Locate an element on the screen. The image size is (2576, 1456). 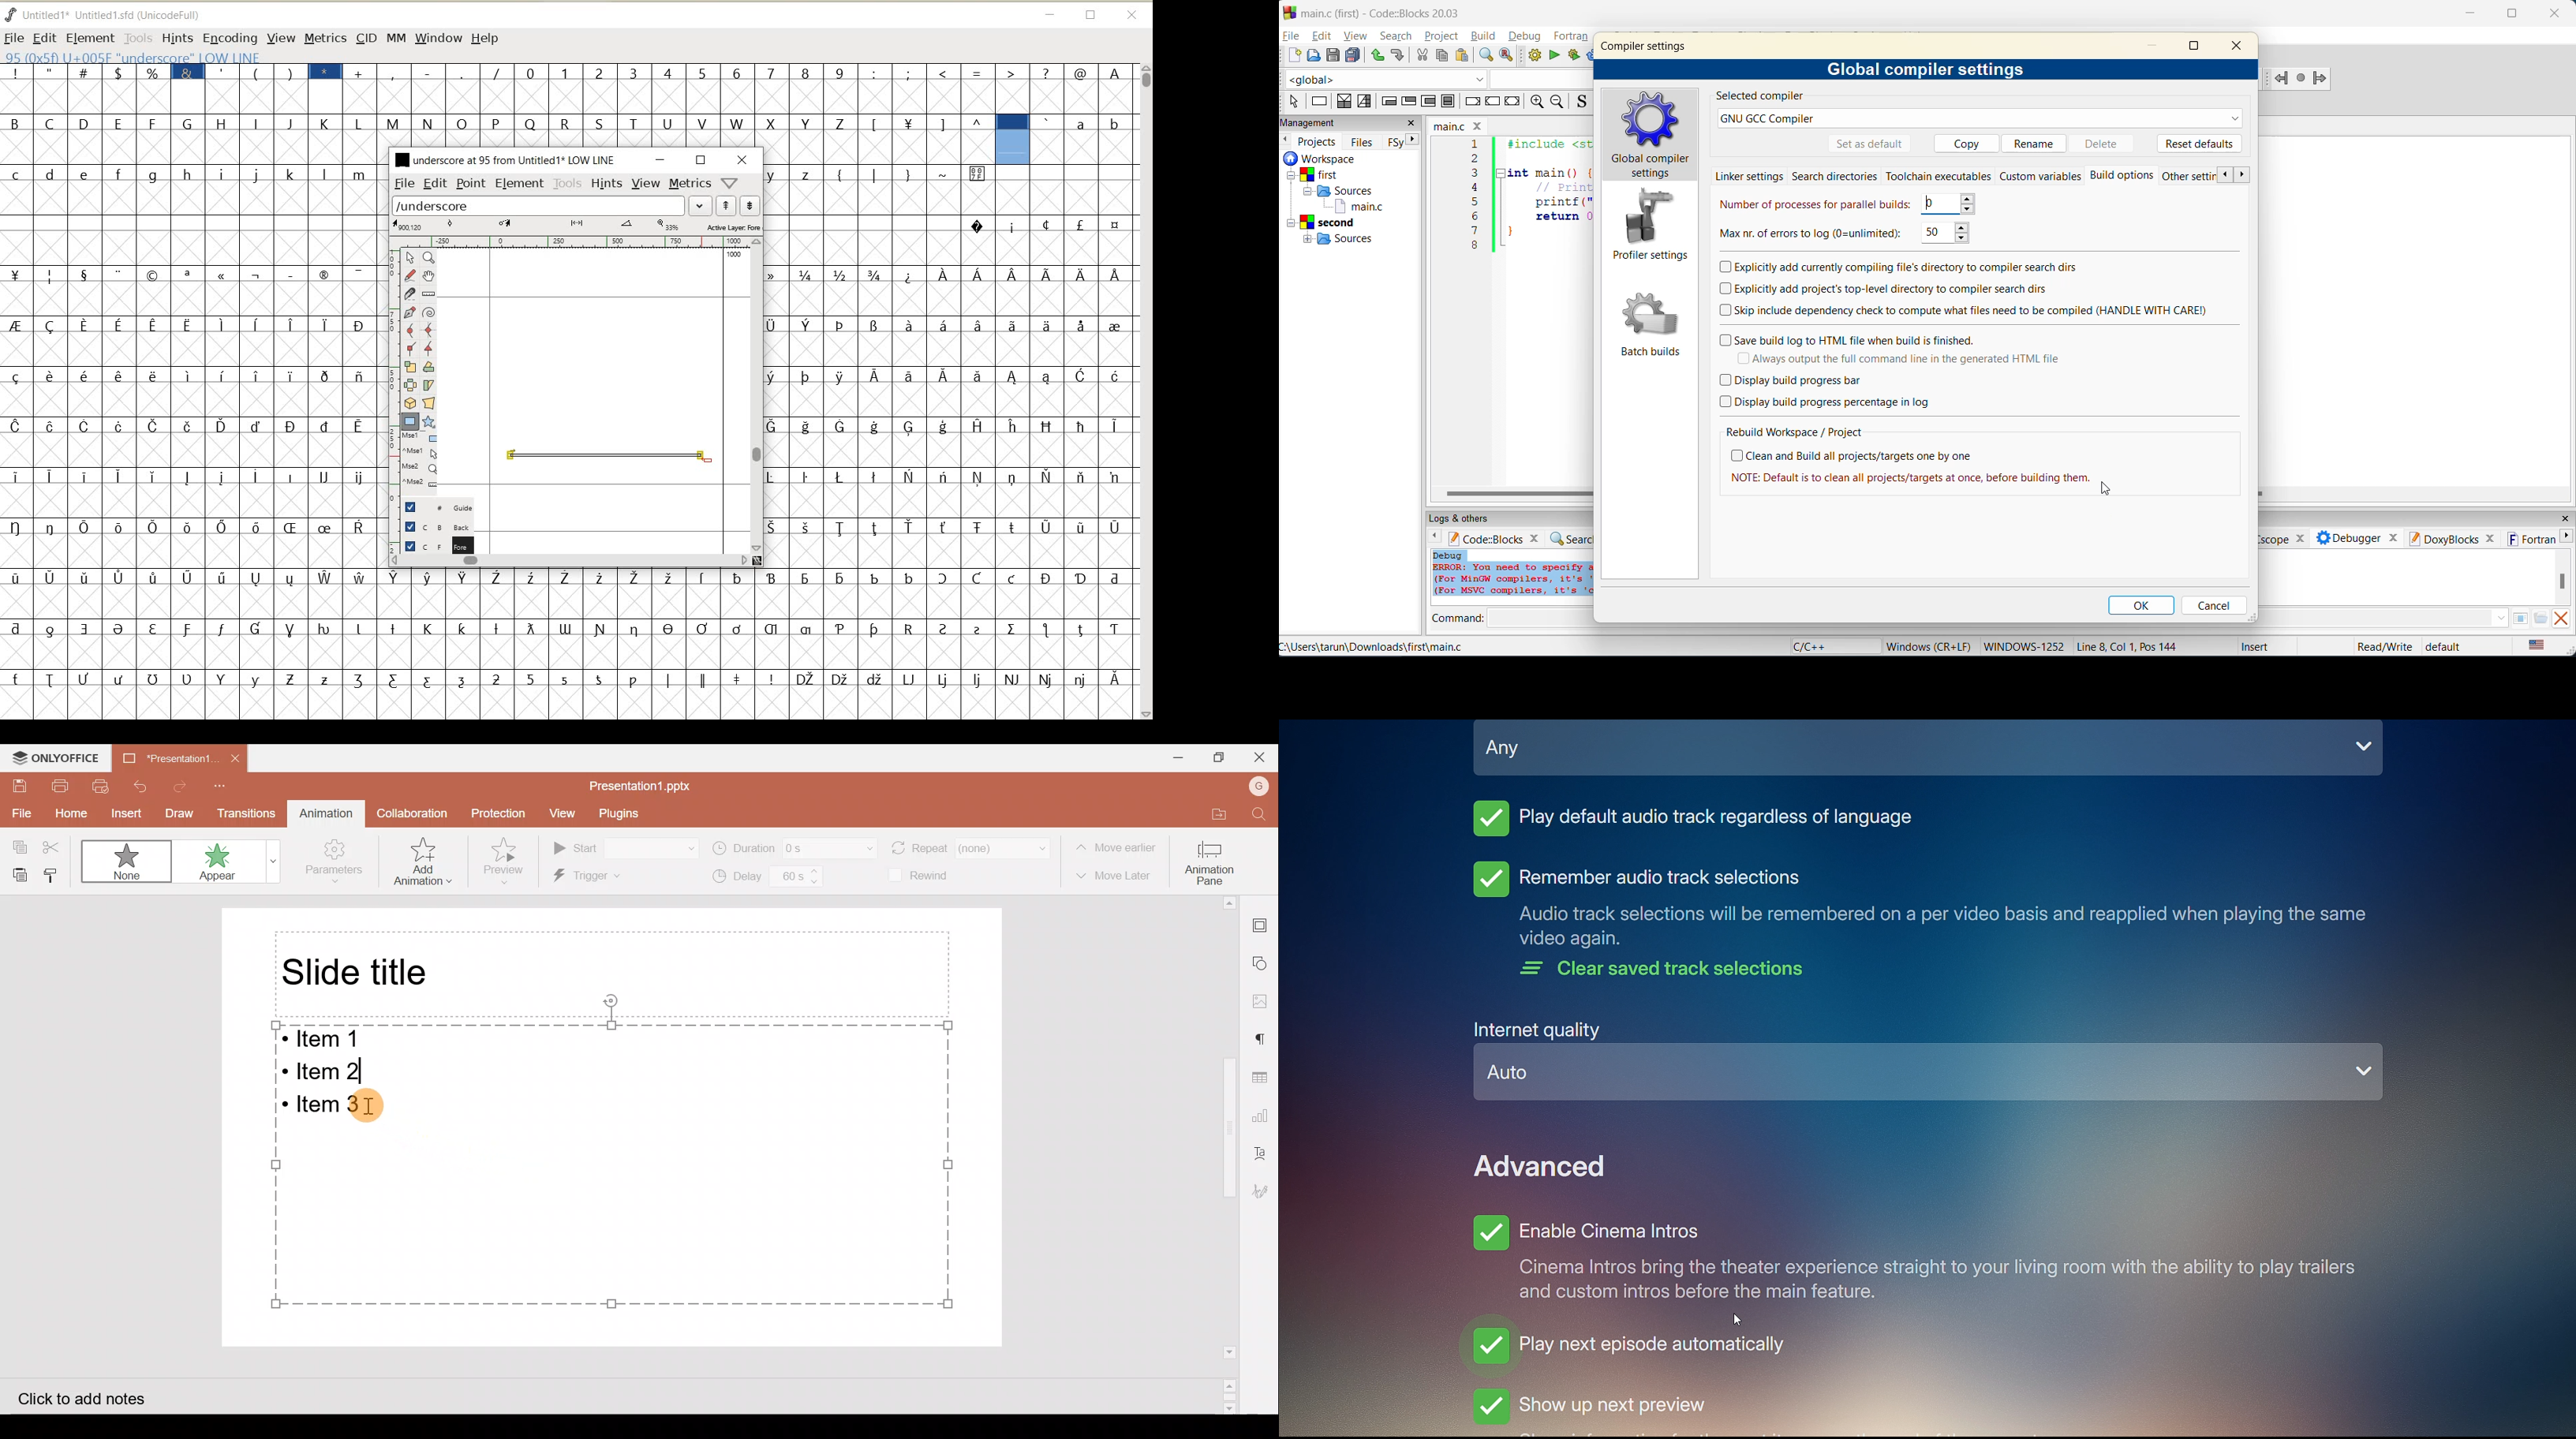
FONT NAME is located at coordinates (114, 15).